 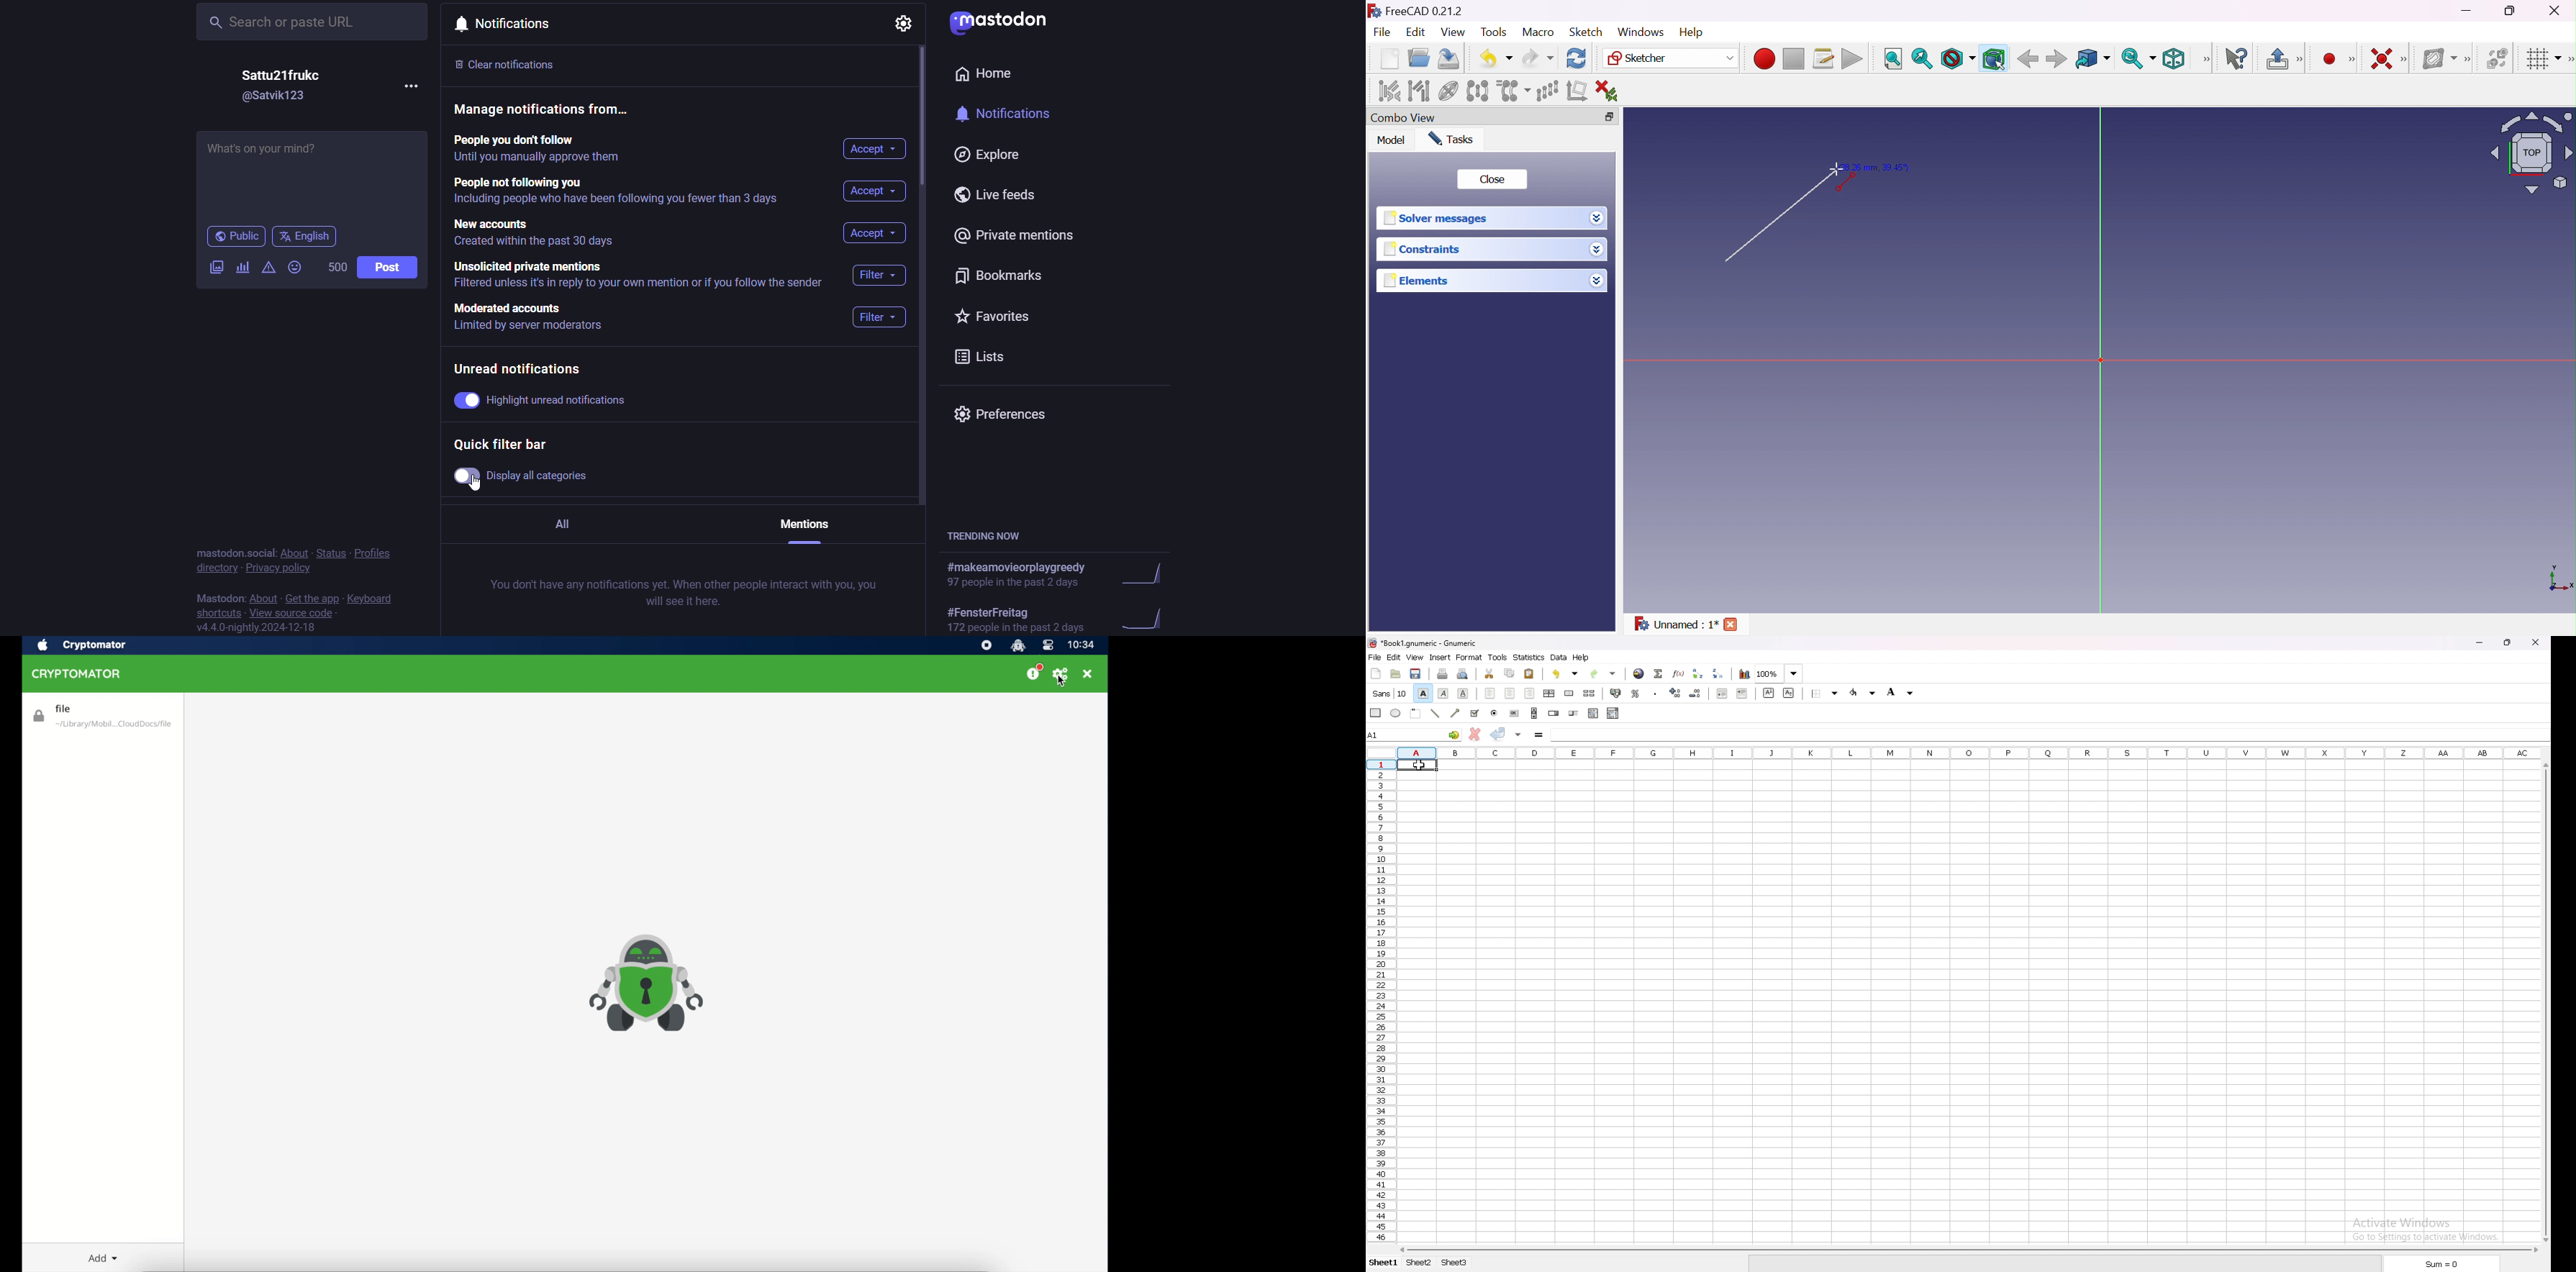 I want to click on settings, so click(x=902, y=24).